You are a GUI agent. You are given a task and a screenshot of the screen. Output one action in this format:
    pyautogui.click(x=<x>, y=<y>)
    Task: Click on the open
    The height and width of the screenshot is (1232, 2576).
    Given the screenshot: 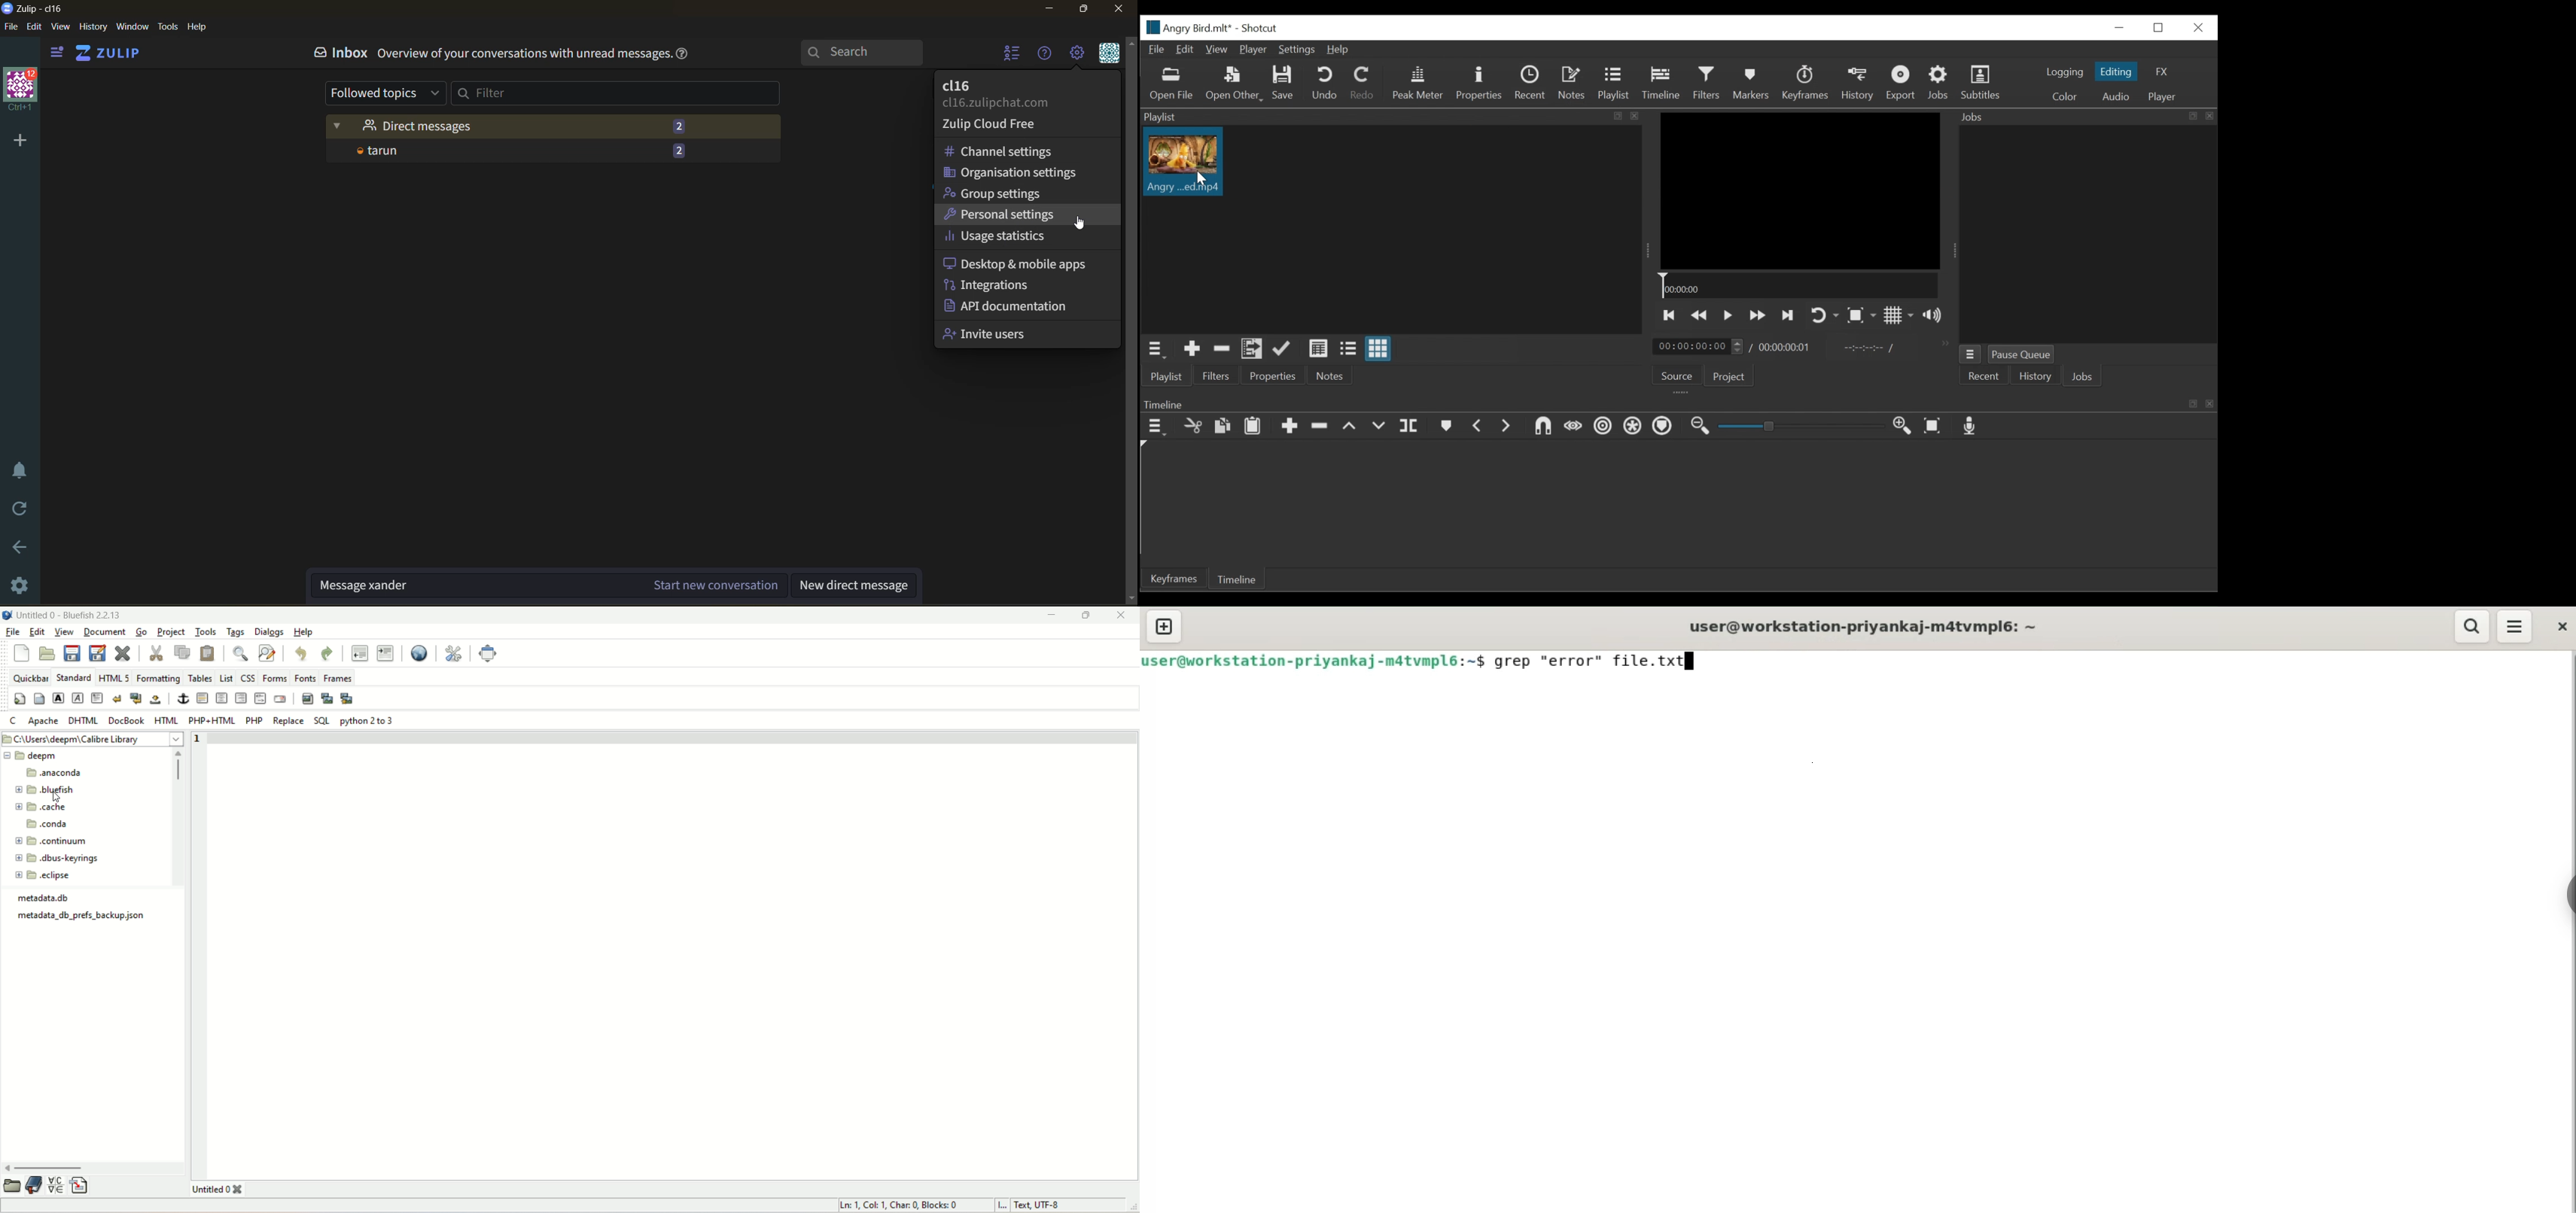 What is the action you would take?
    pyautogui.click(x=14, y=1185)
    